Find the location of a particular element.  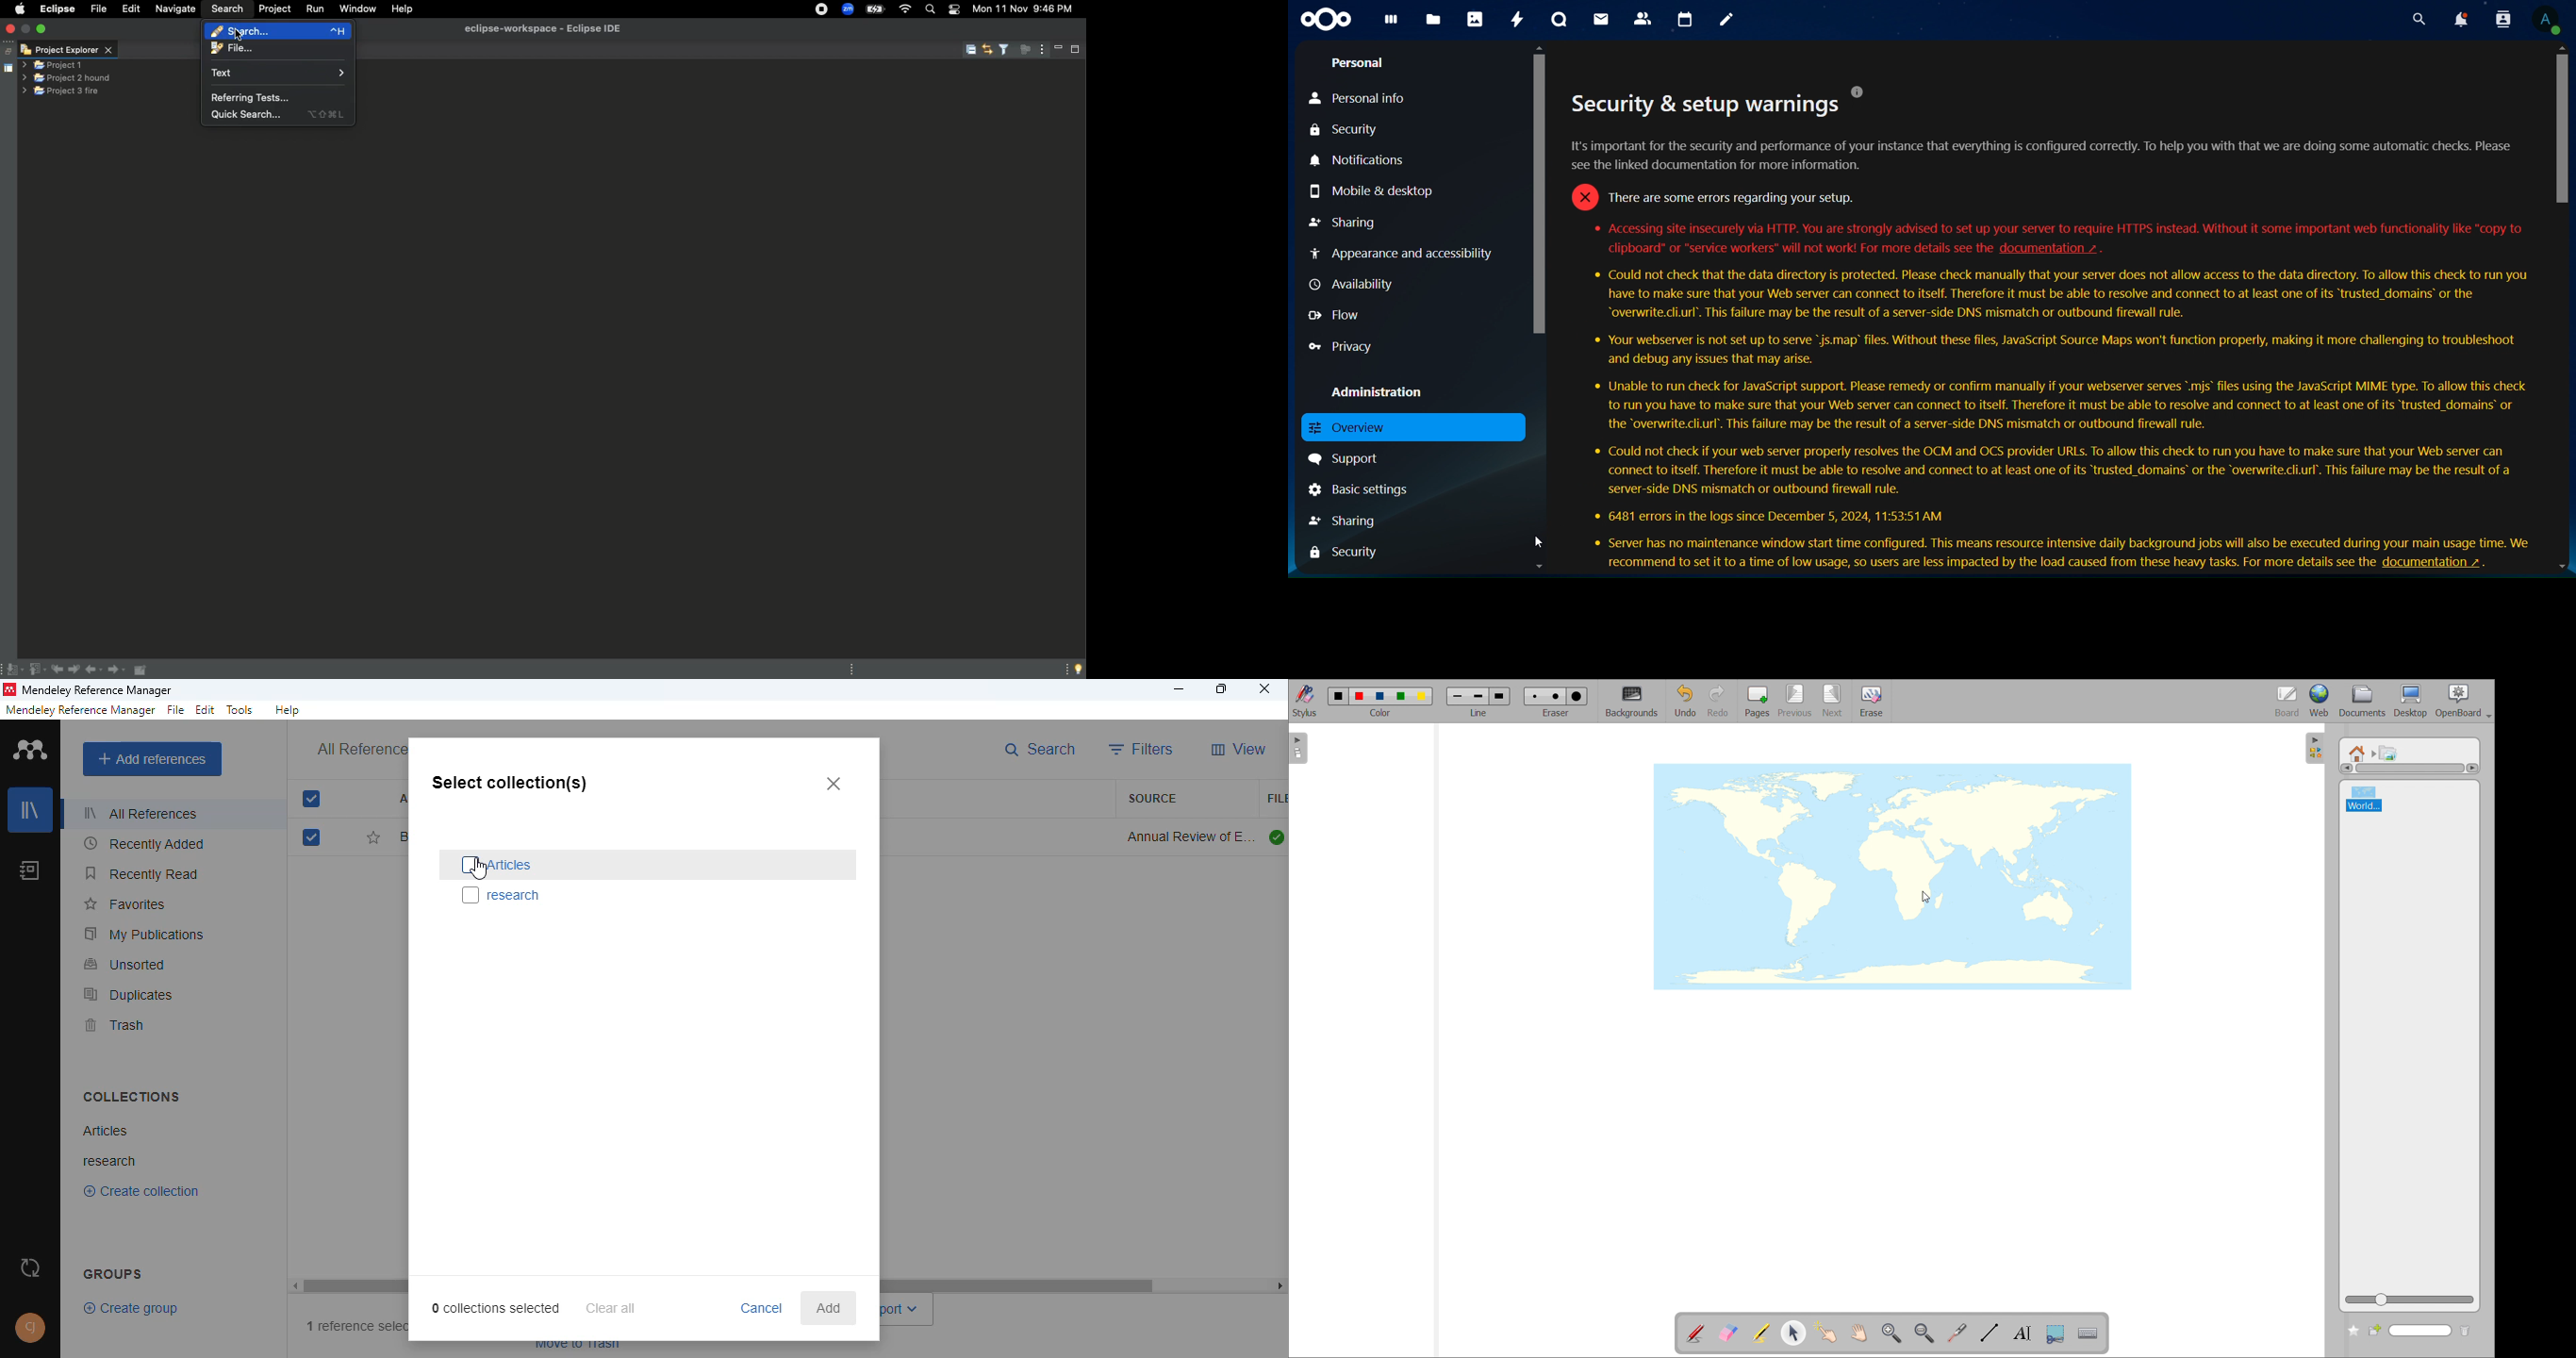

photos is located at coordinates (1477, 20).